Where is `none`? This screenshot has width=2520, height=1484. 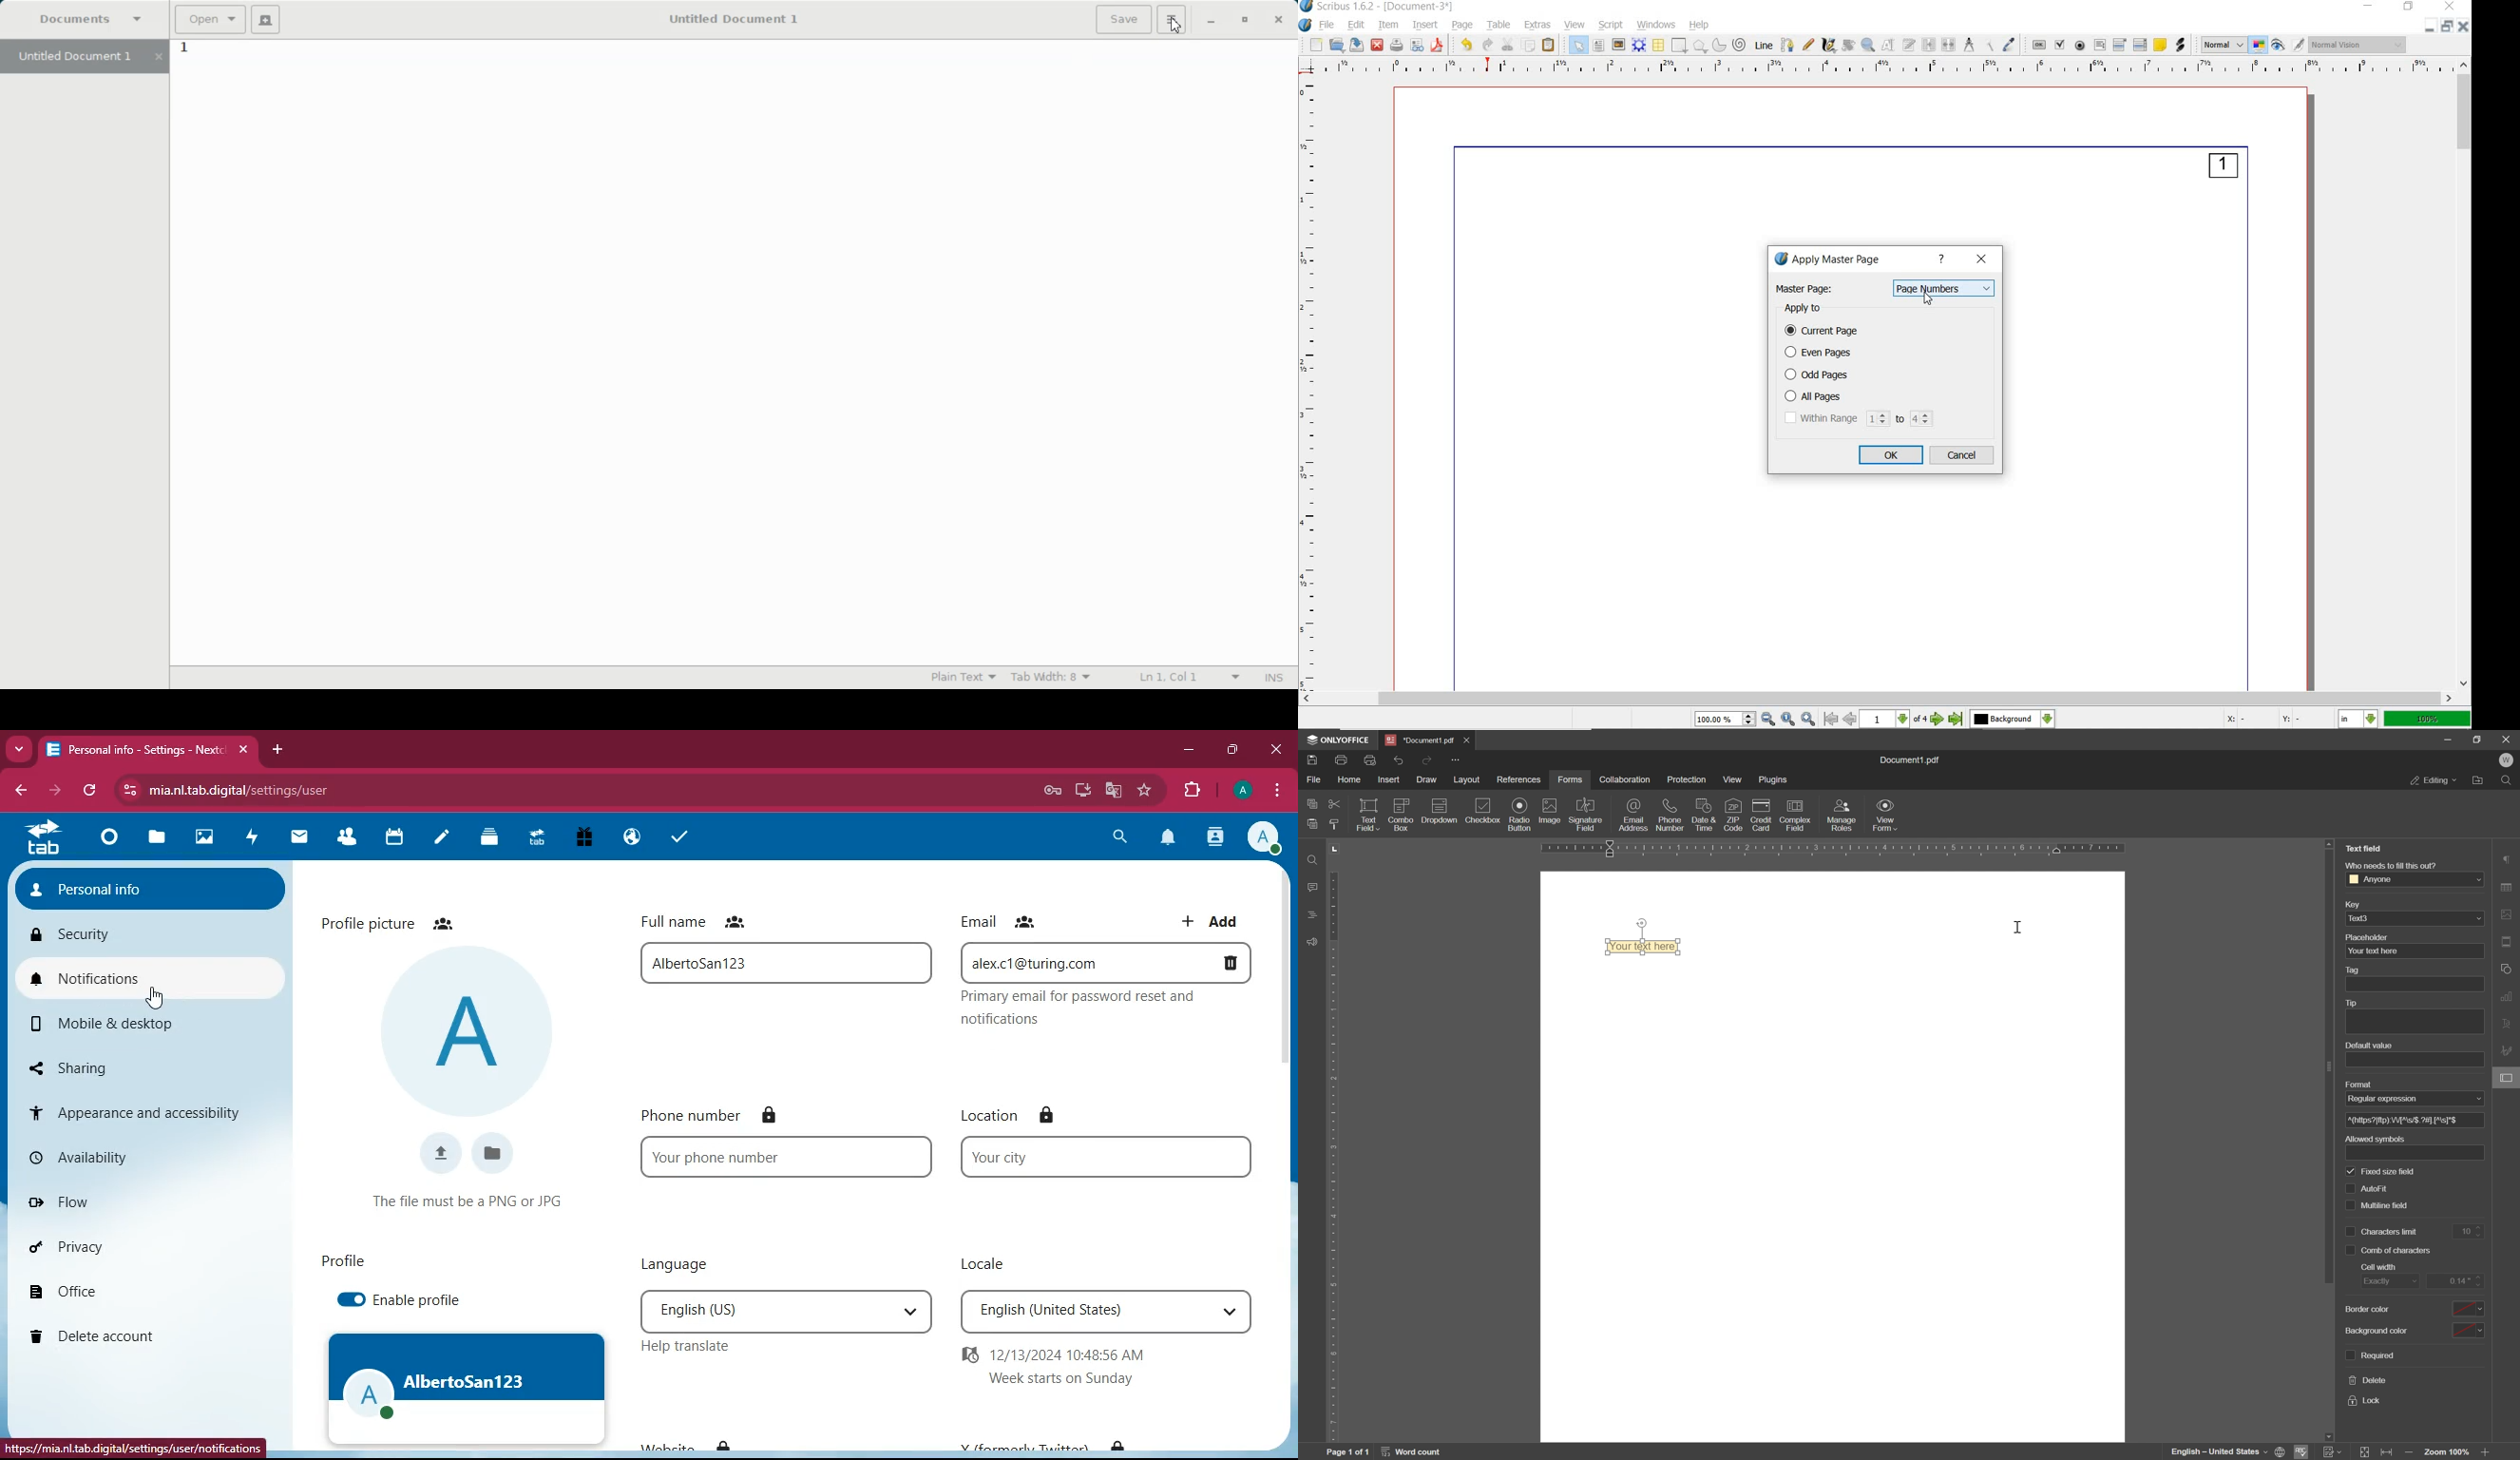 none is located at coordinates (2410, 1098).